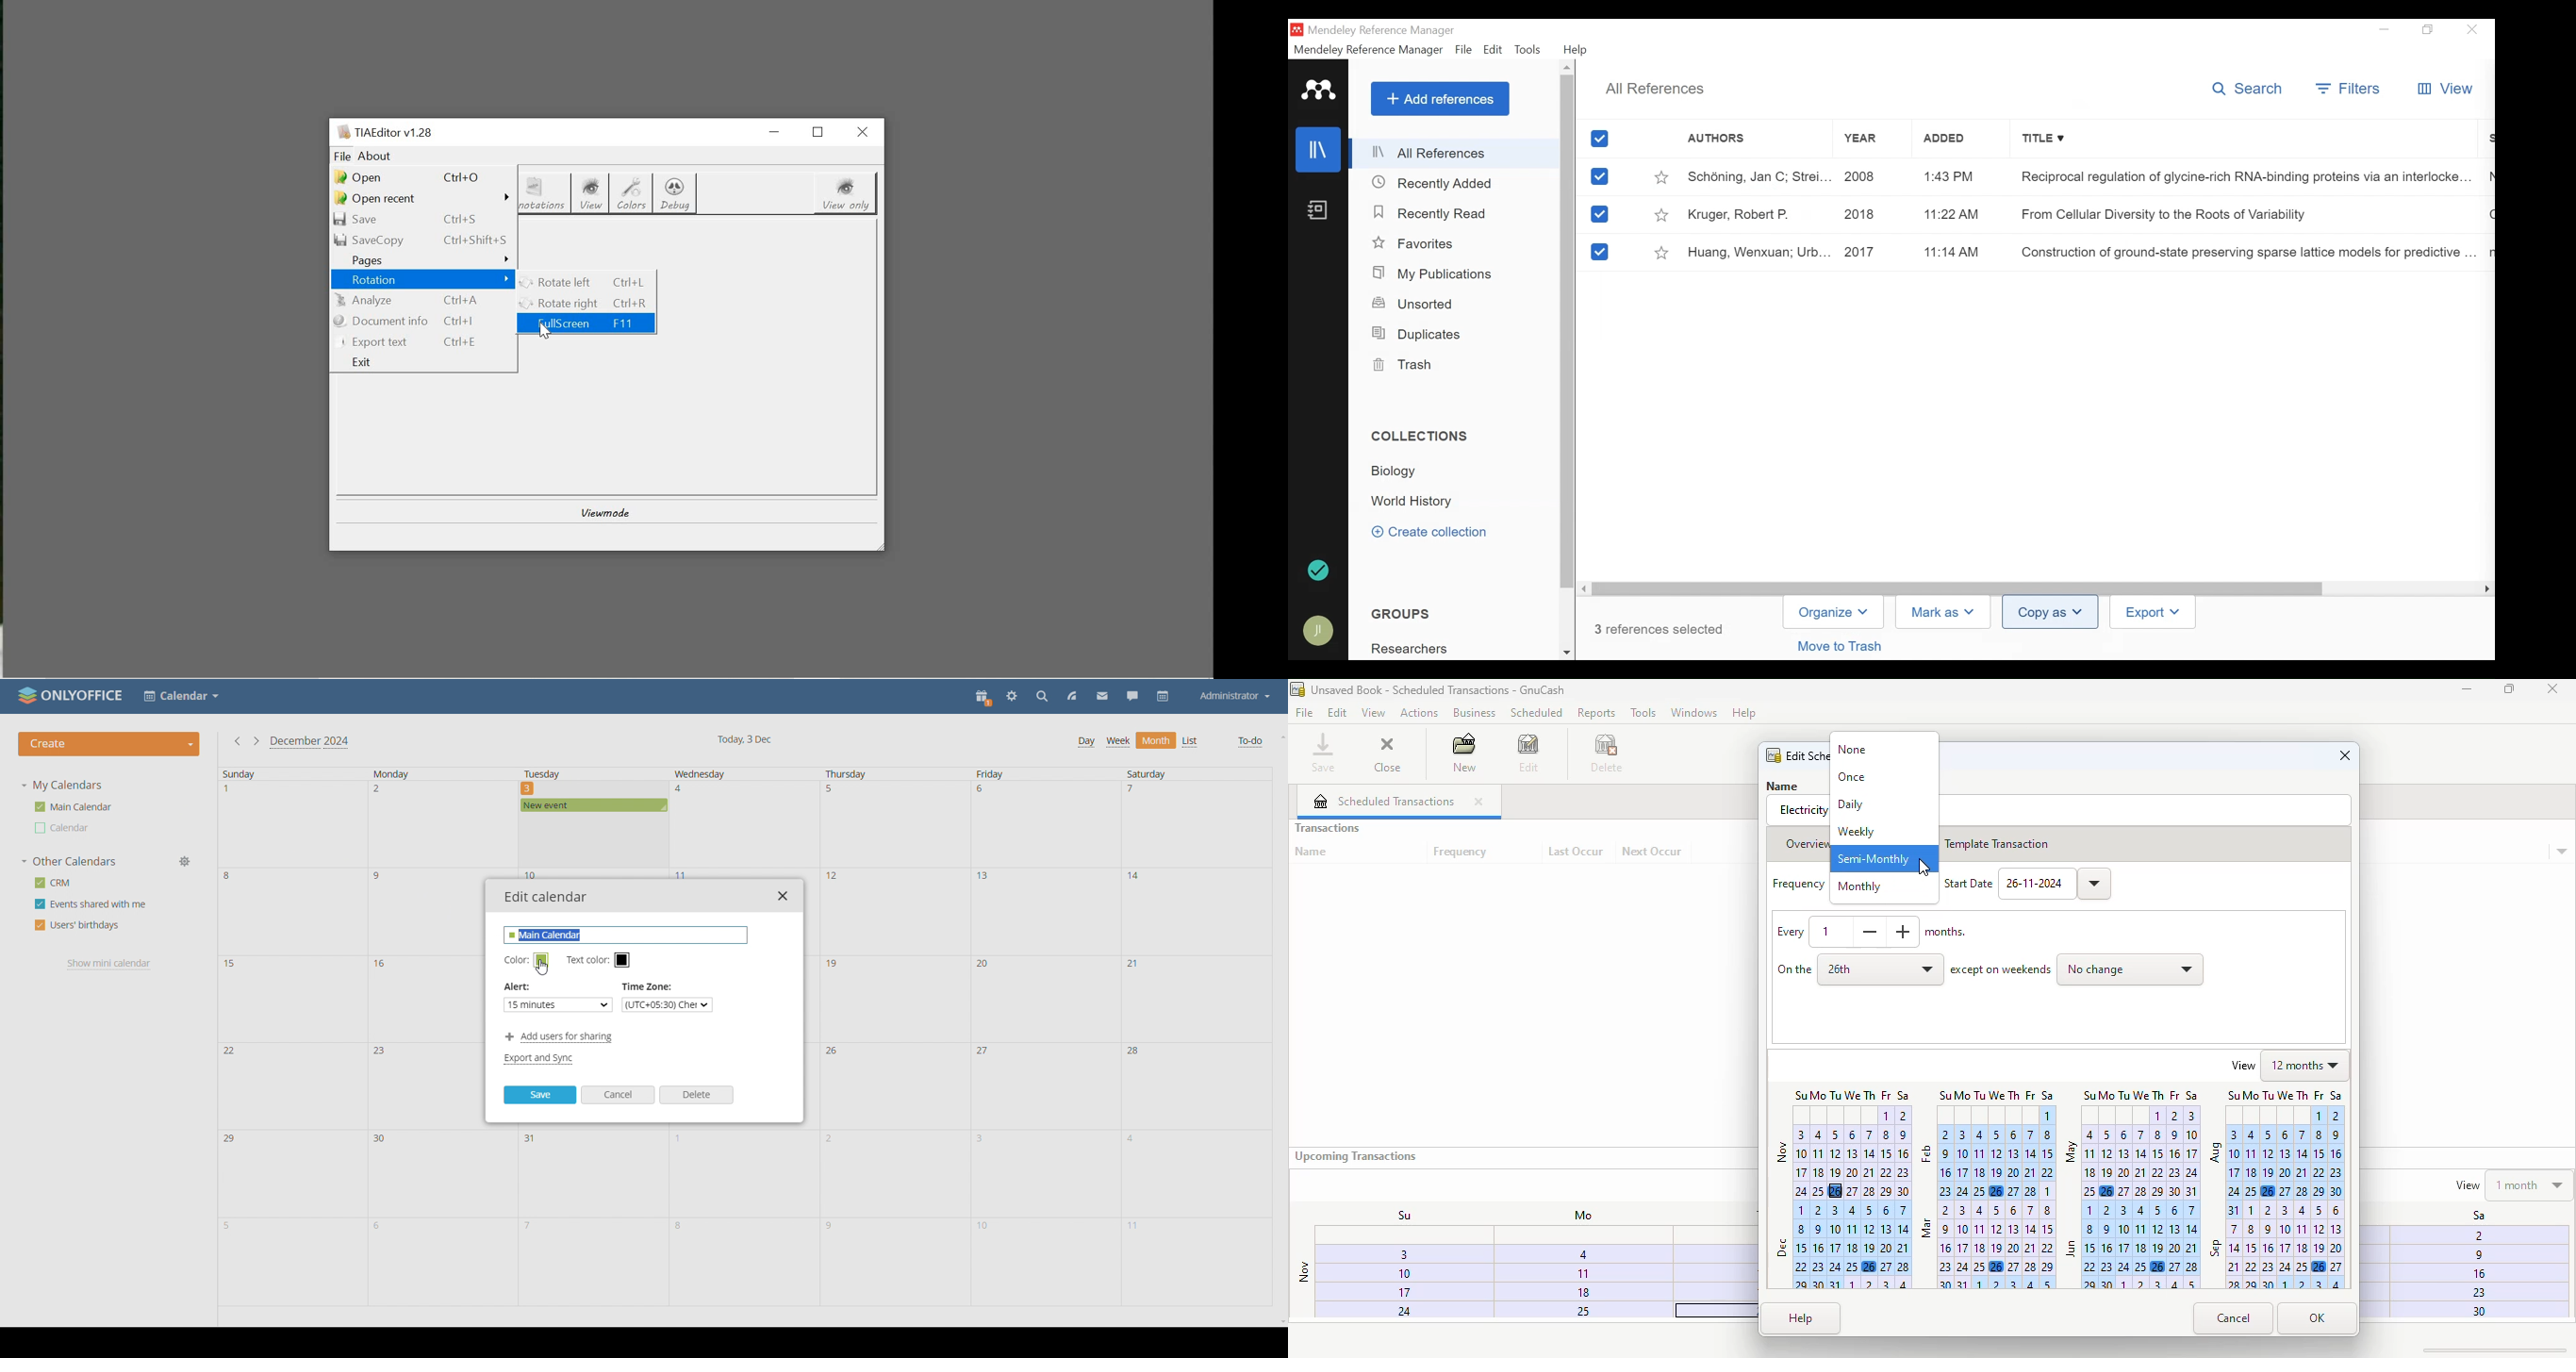 The width and height of the screenshot is (2576, 1372). What do you see at coordinates (1871, 175) in the screenshot?
I see `2008` at bounding box center [1871, 175].